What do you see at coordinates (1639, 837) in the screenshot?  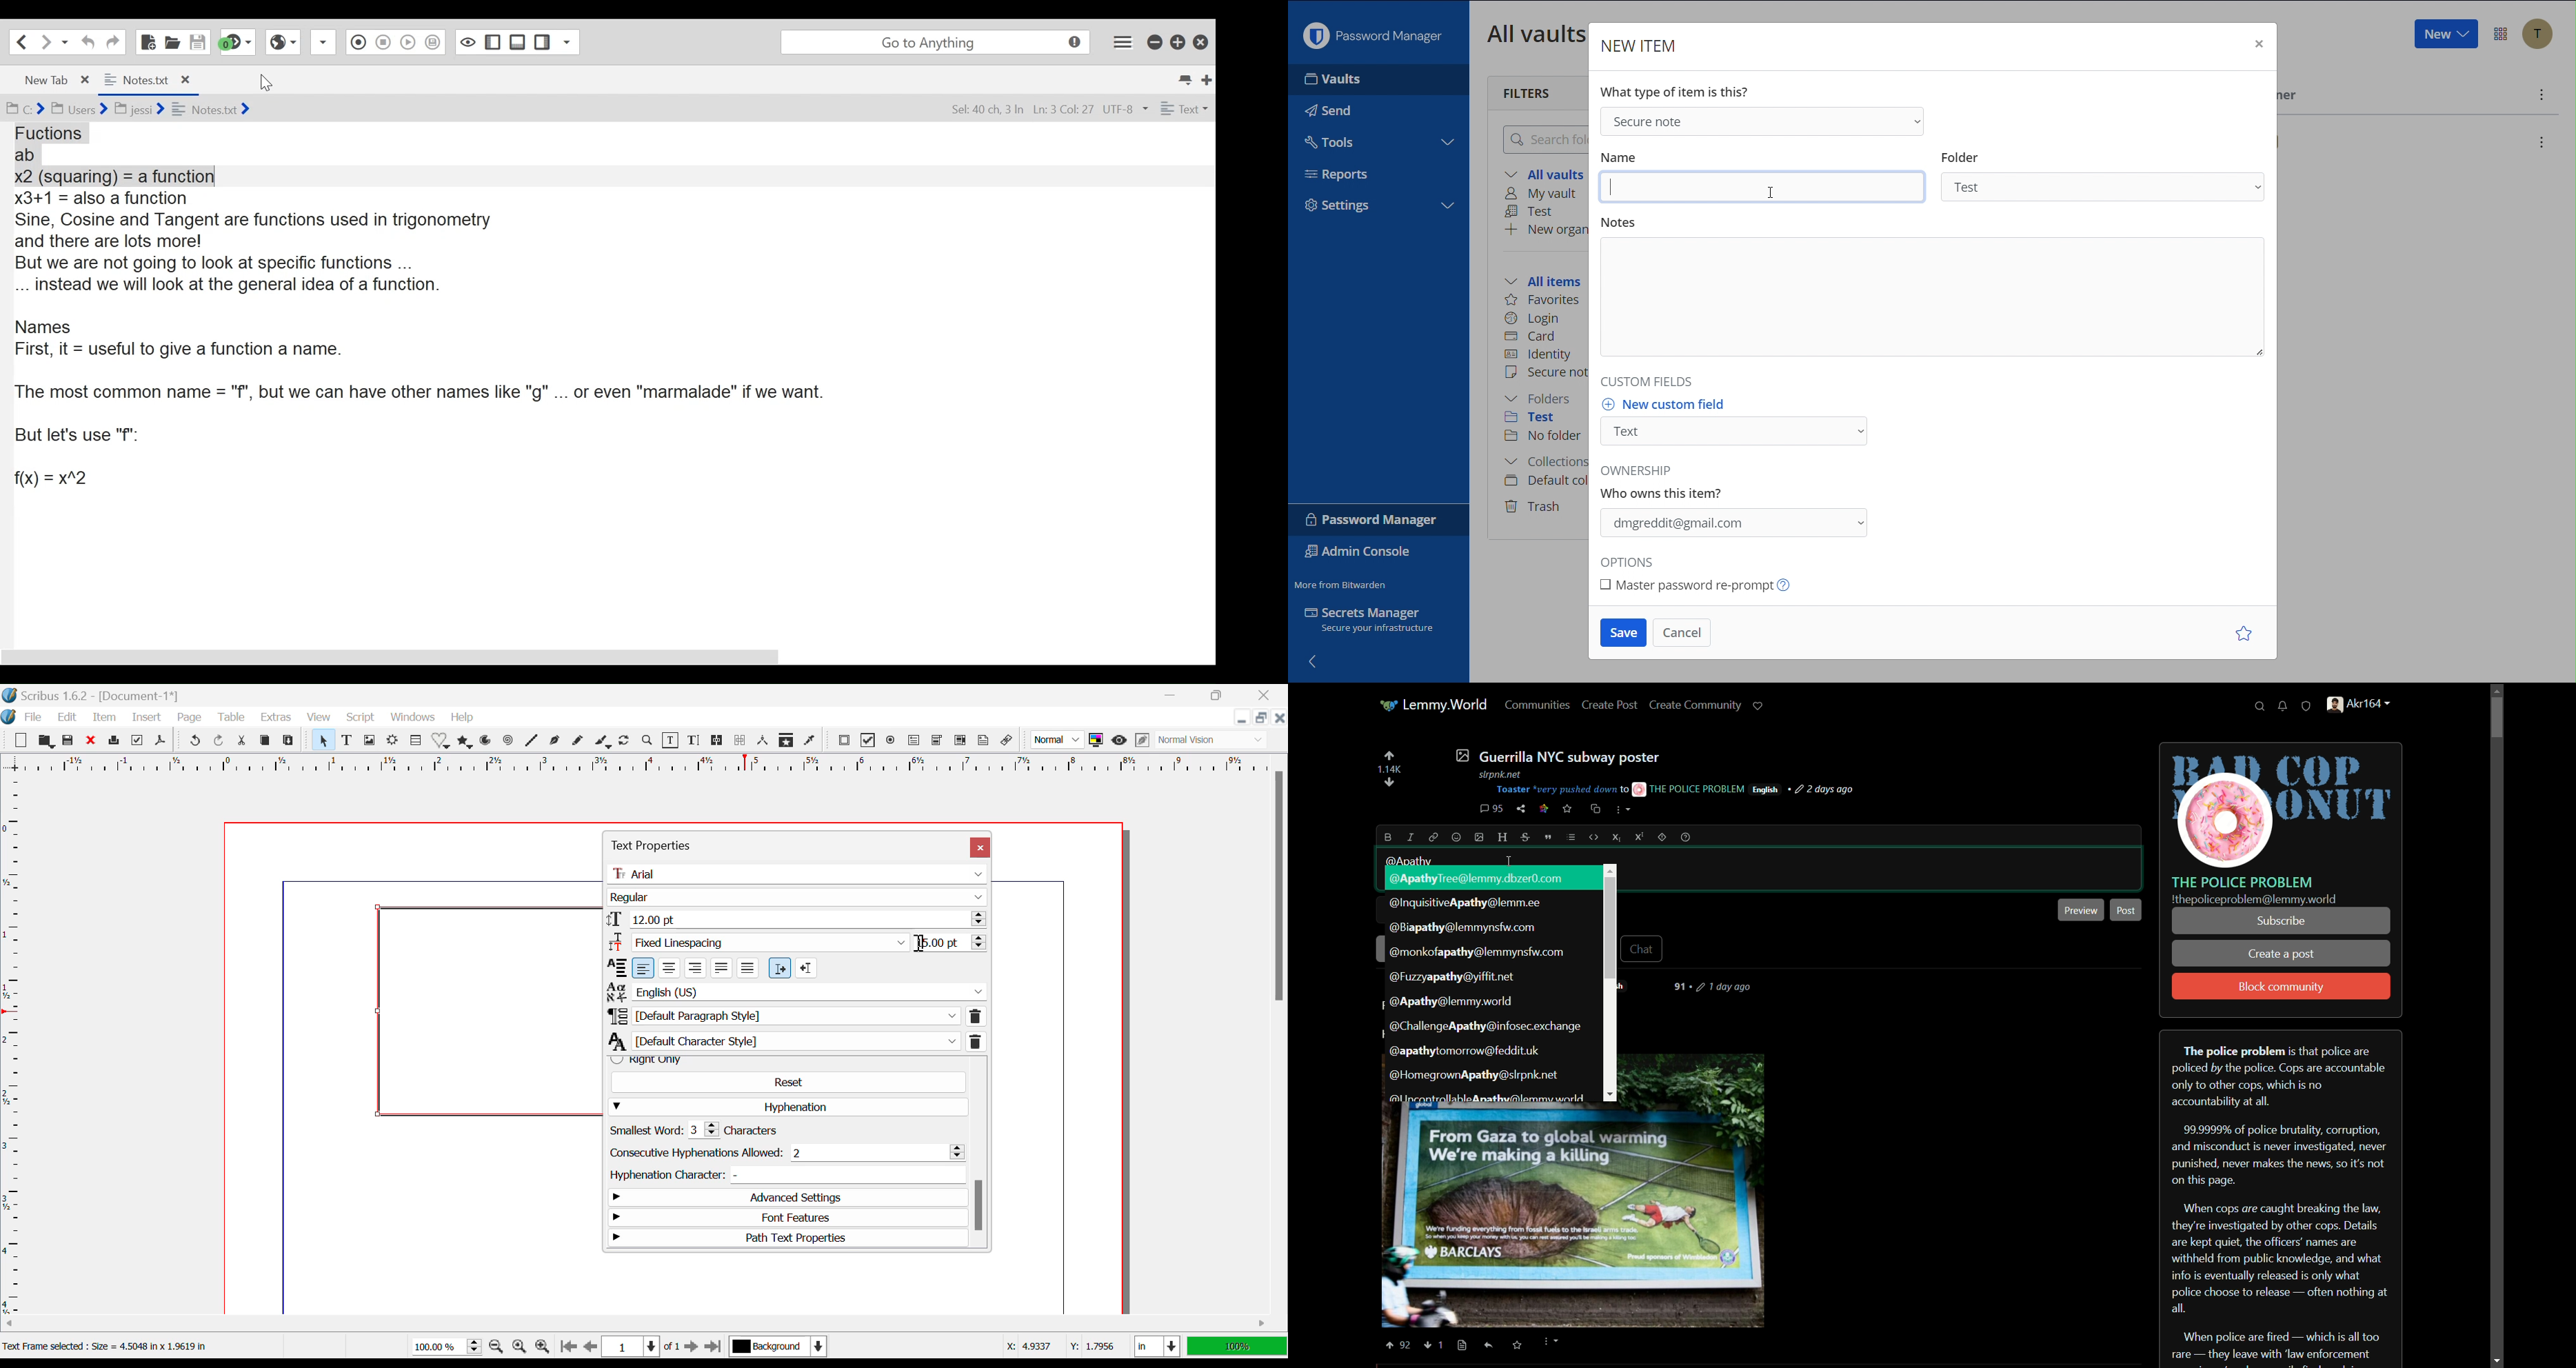 I see `superscript` at bounding box center [1639, 837].